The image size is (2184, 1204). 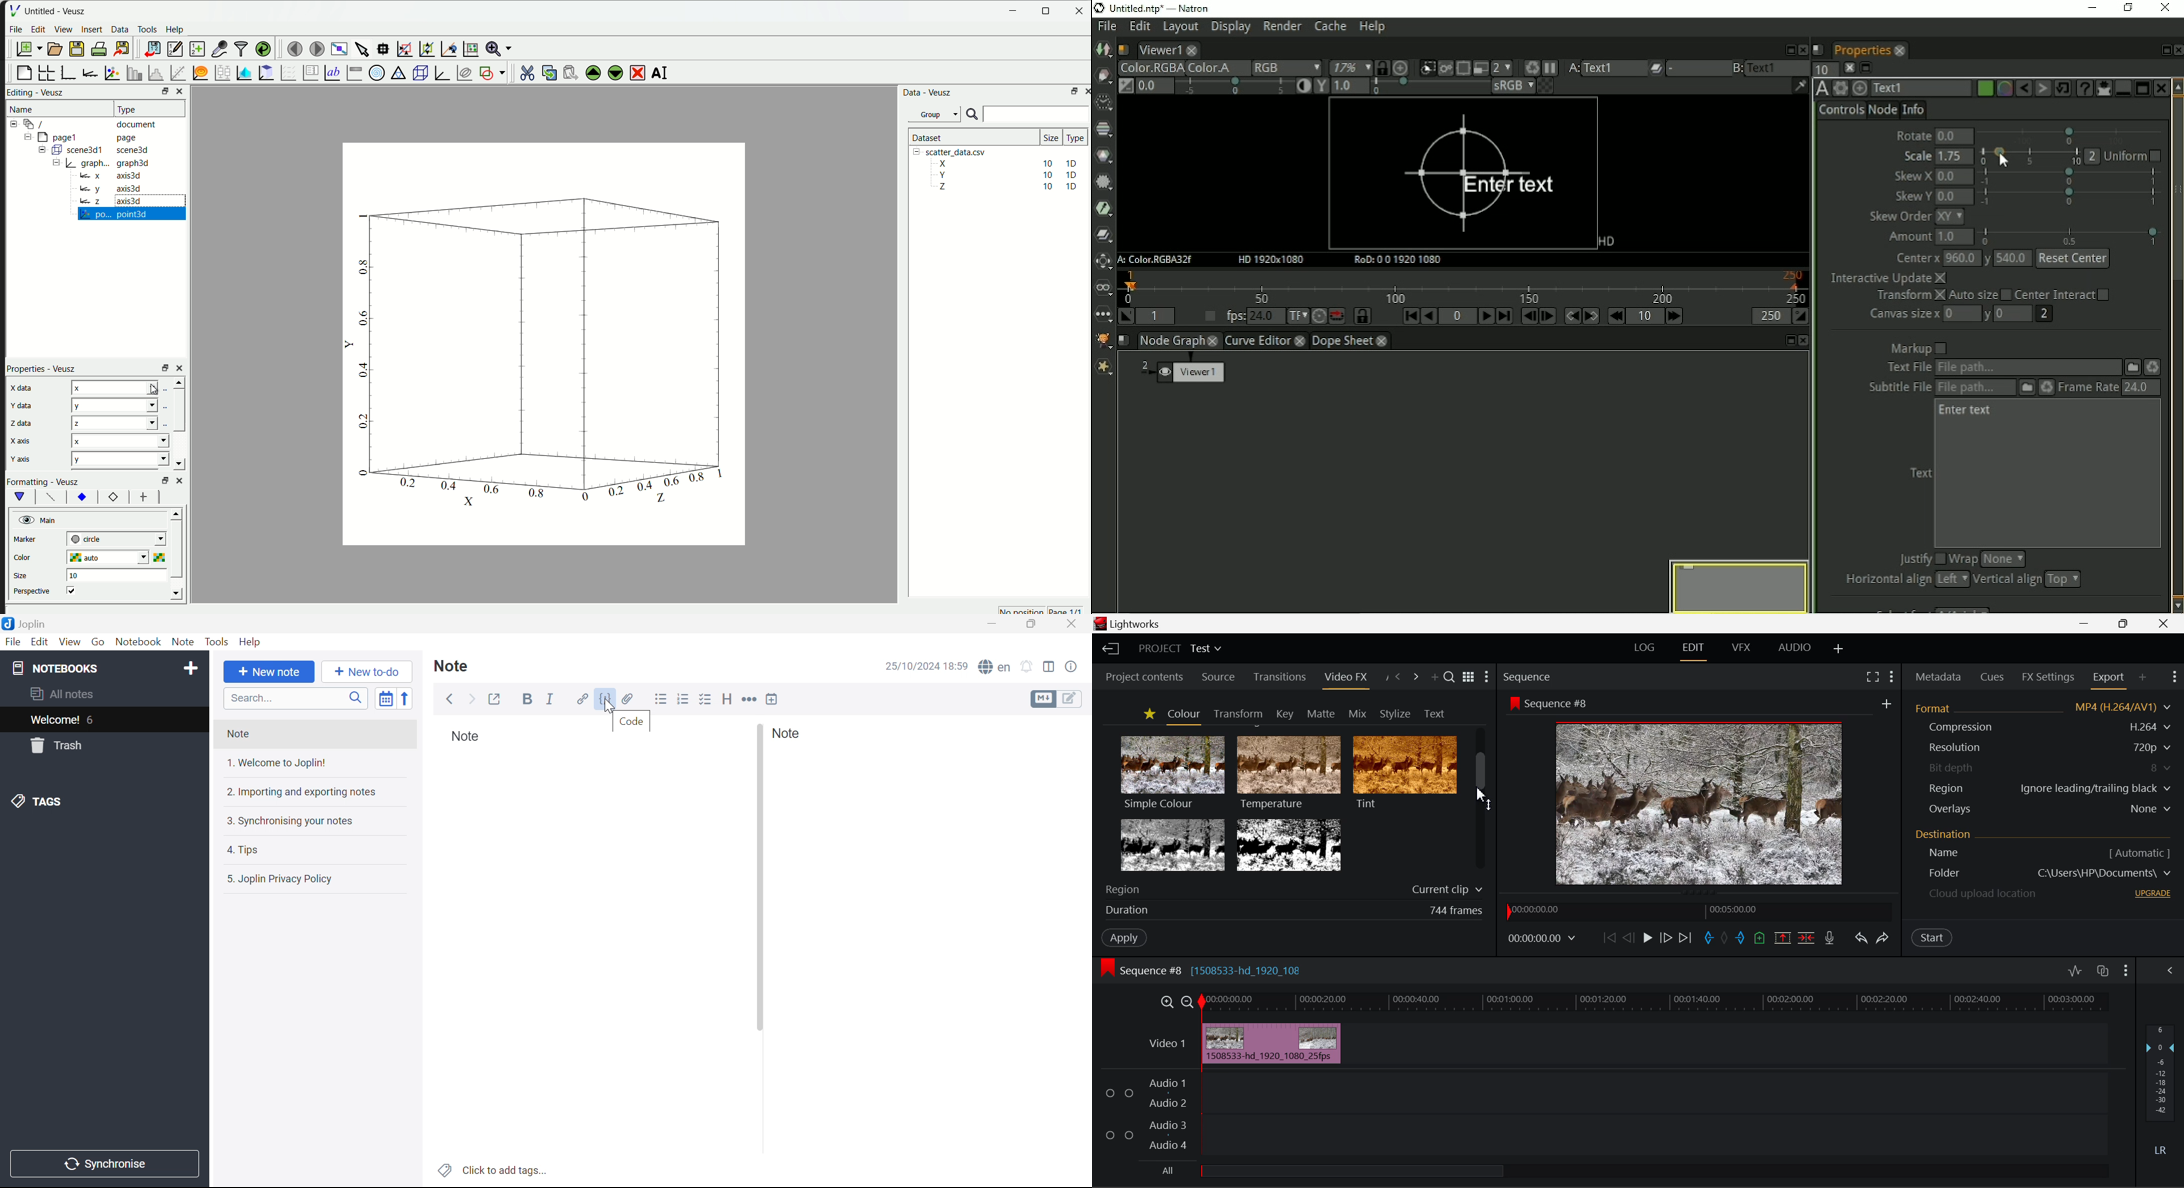 What do you see at coordinates (2084, 623) in the screenshot?
I see `Restore Down` at bounding box center [2084, 623].